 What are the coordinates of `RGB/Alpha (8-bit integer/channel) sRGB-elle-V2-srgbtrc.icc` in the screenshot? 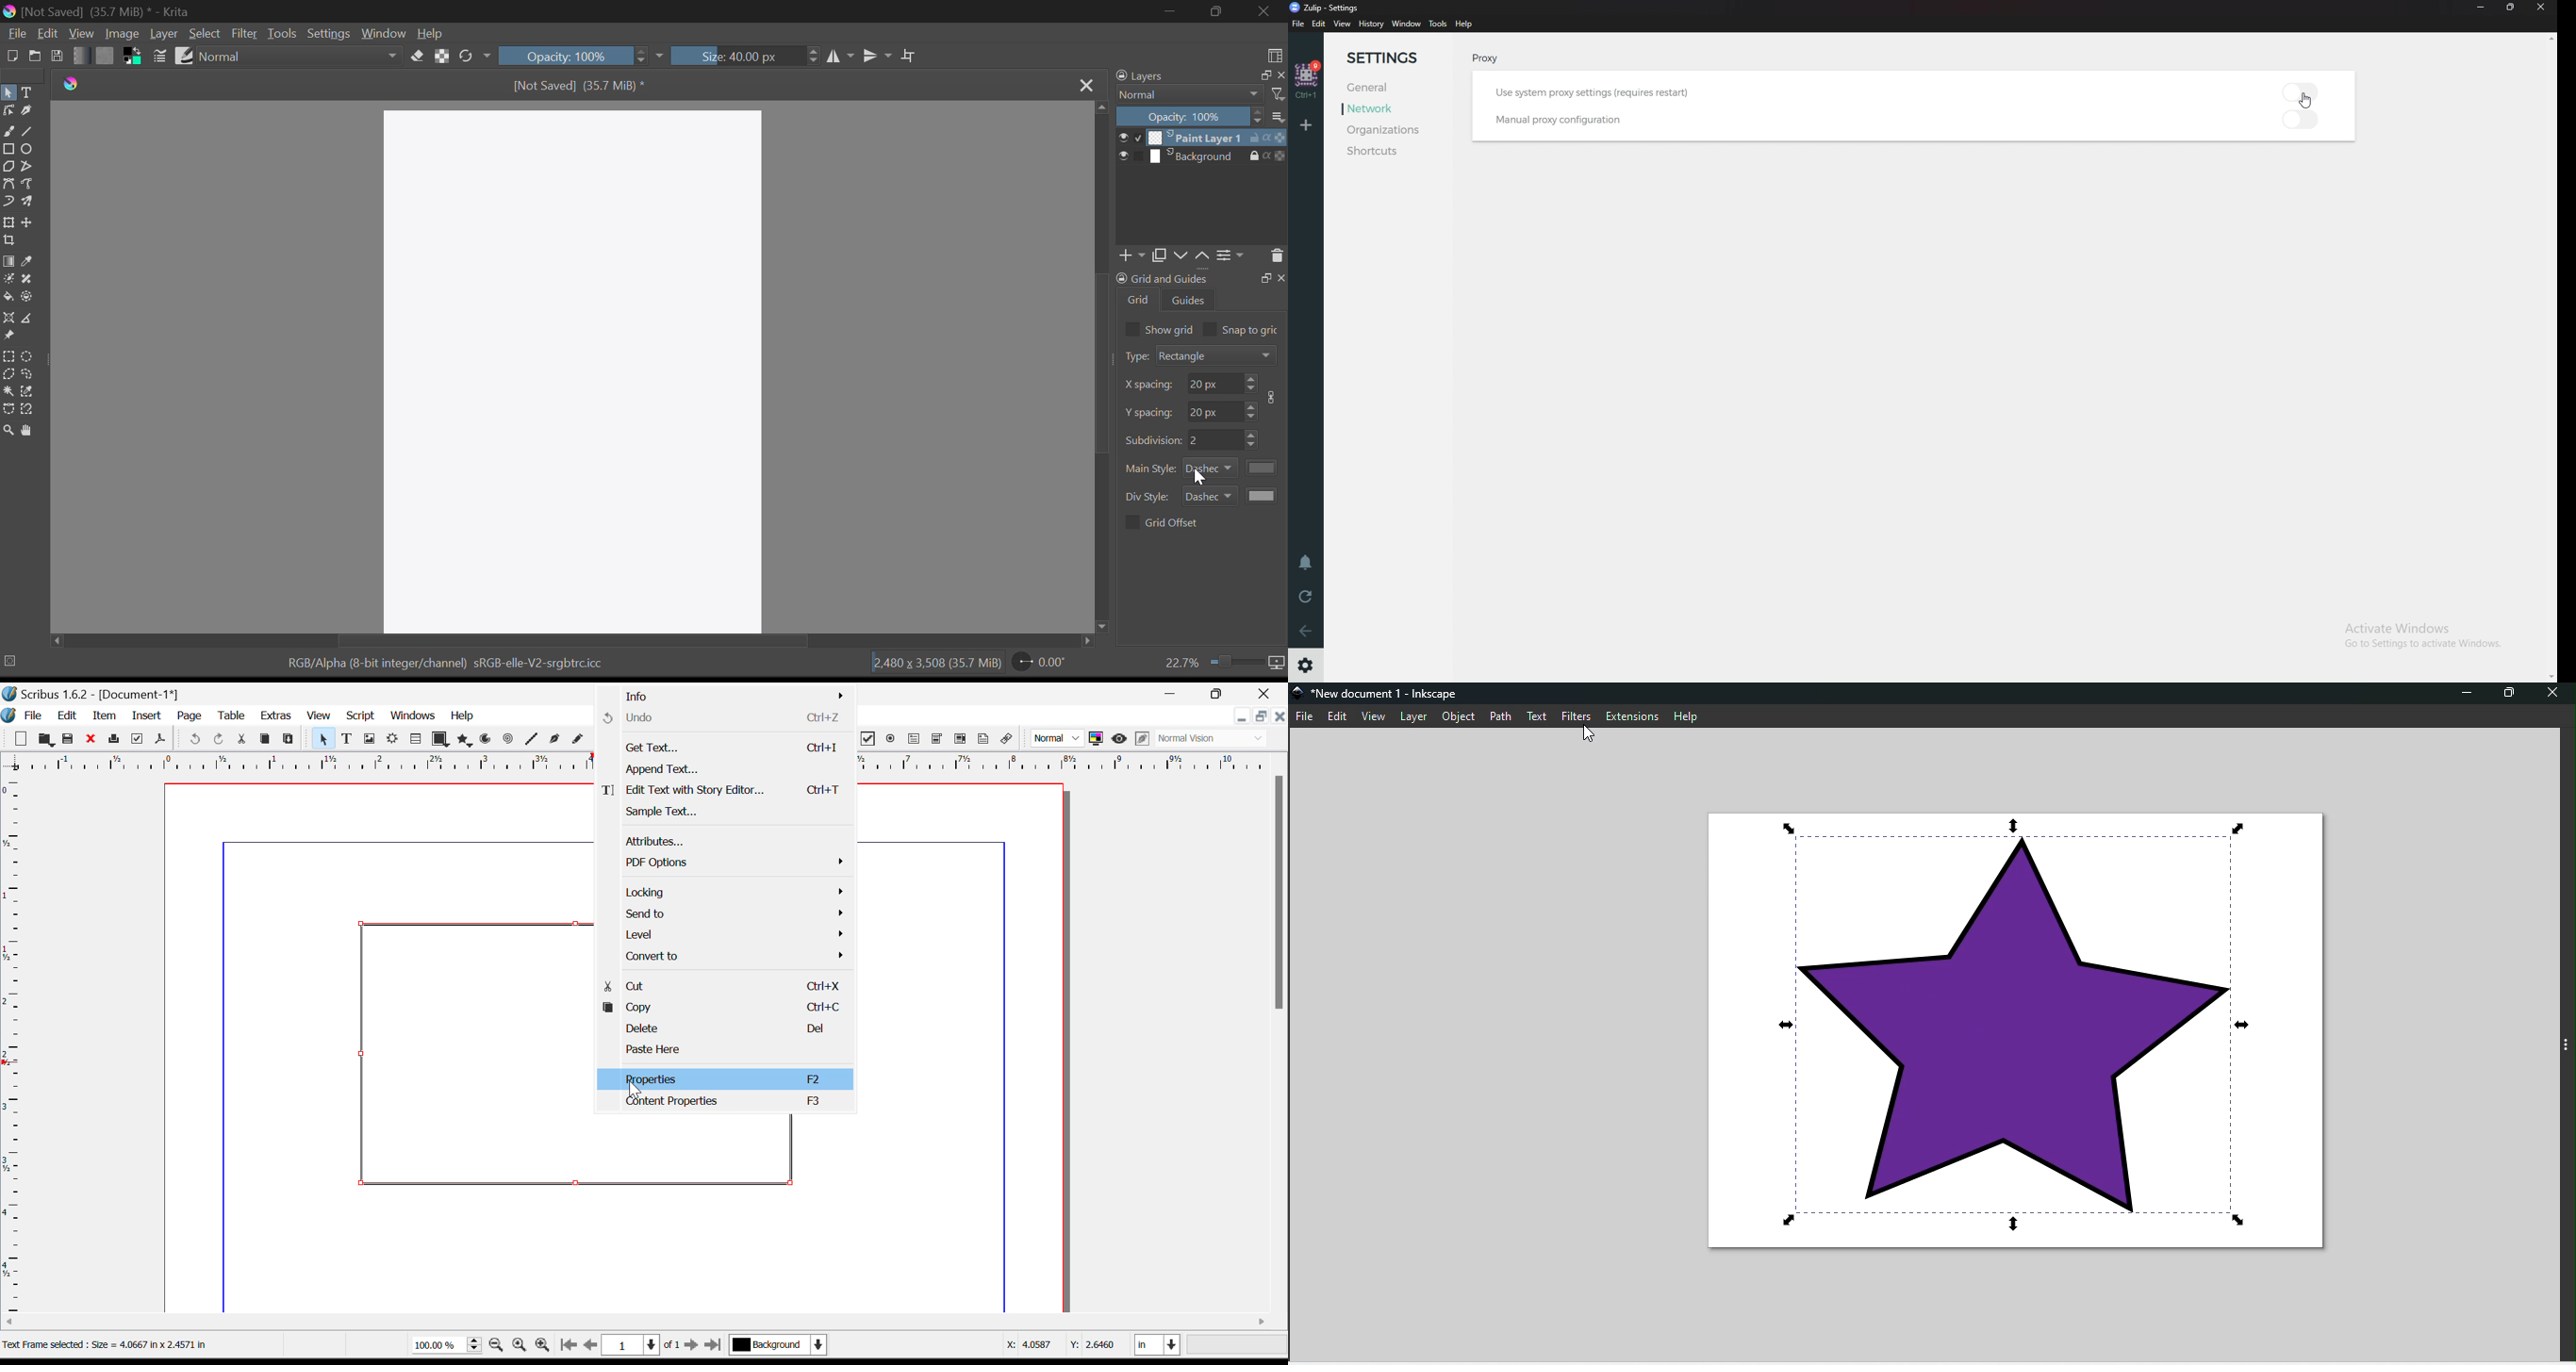 It's located at (447, 664).